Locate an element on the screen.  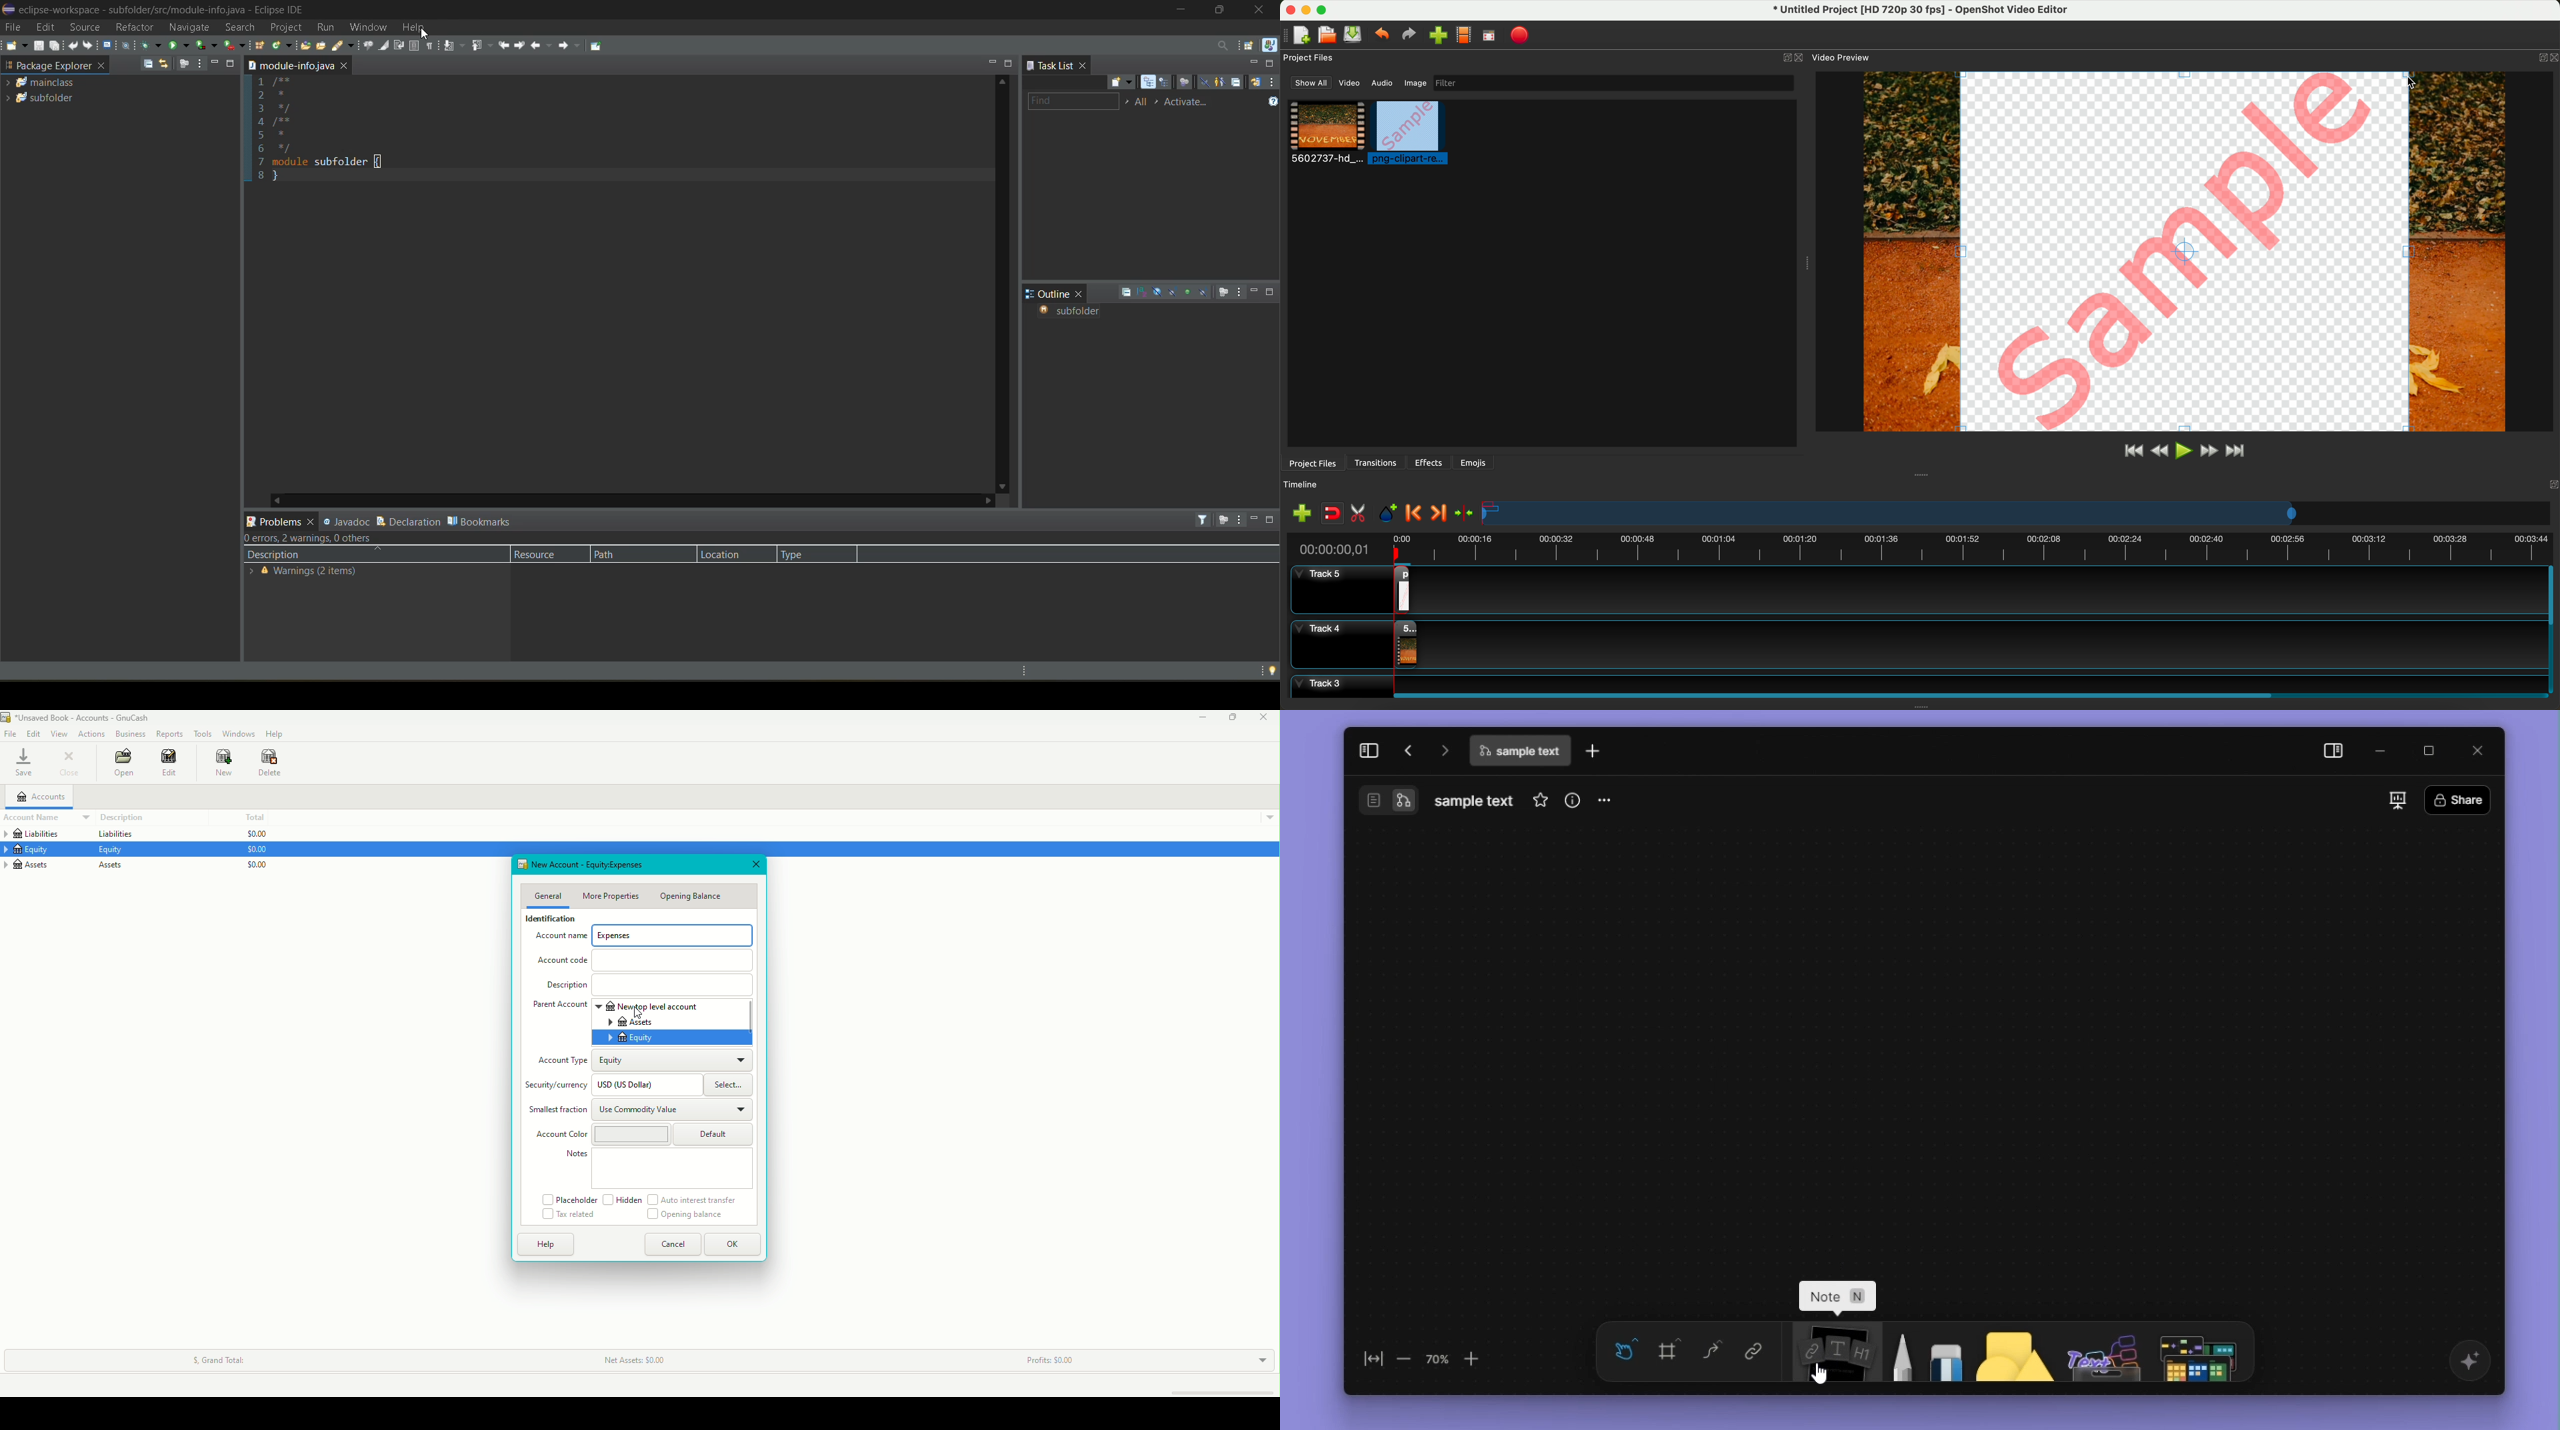
Equity is located at coordinates (675, 1062).